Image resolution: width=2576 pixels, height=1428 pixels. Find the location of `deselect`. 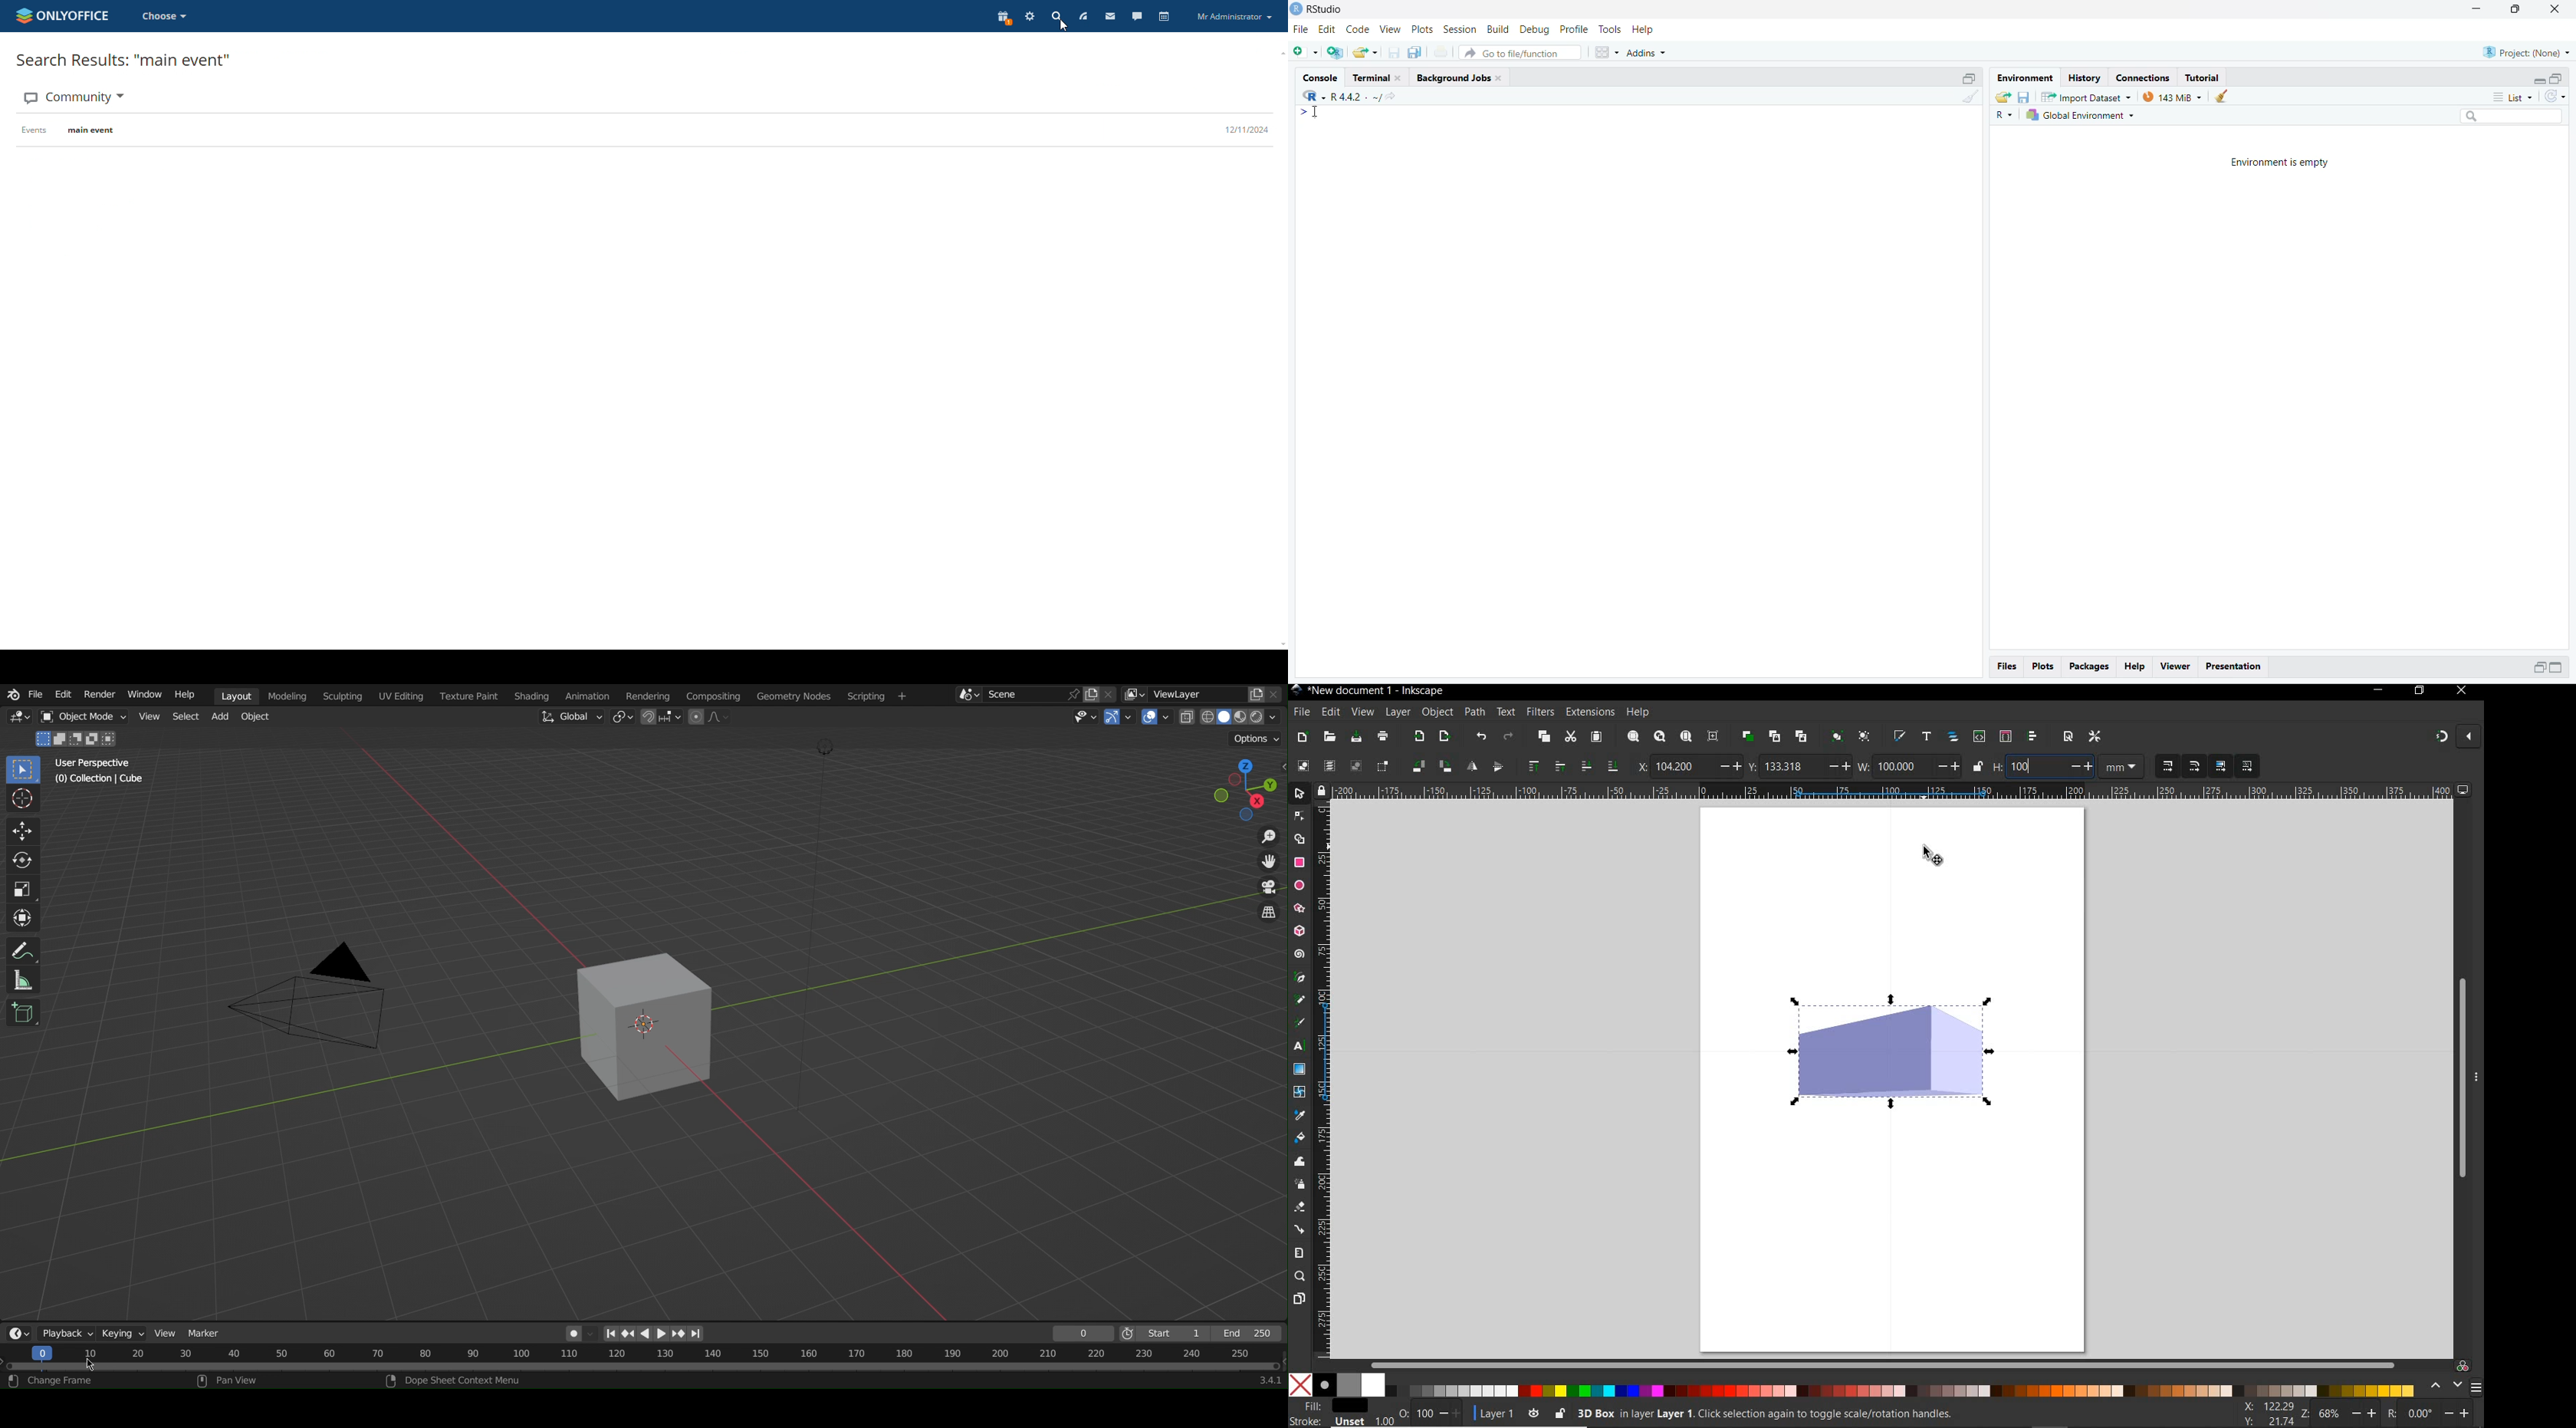

deselect is located at coordinates (1355, 767).